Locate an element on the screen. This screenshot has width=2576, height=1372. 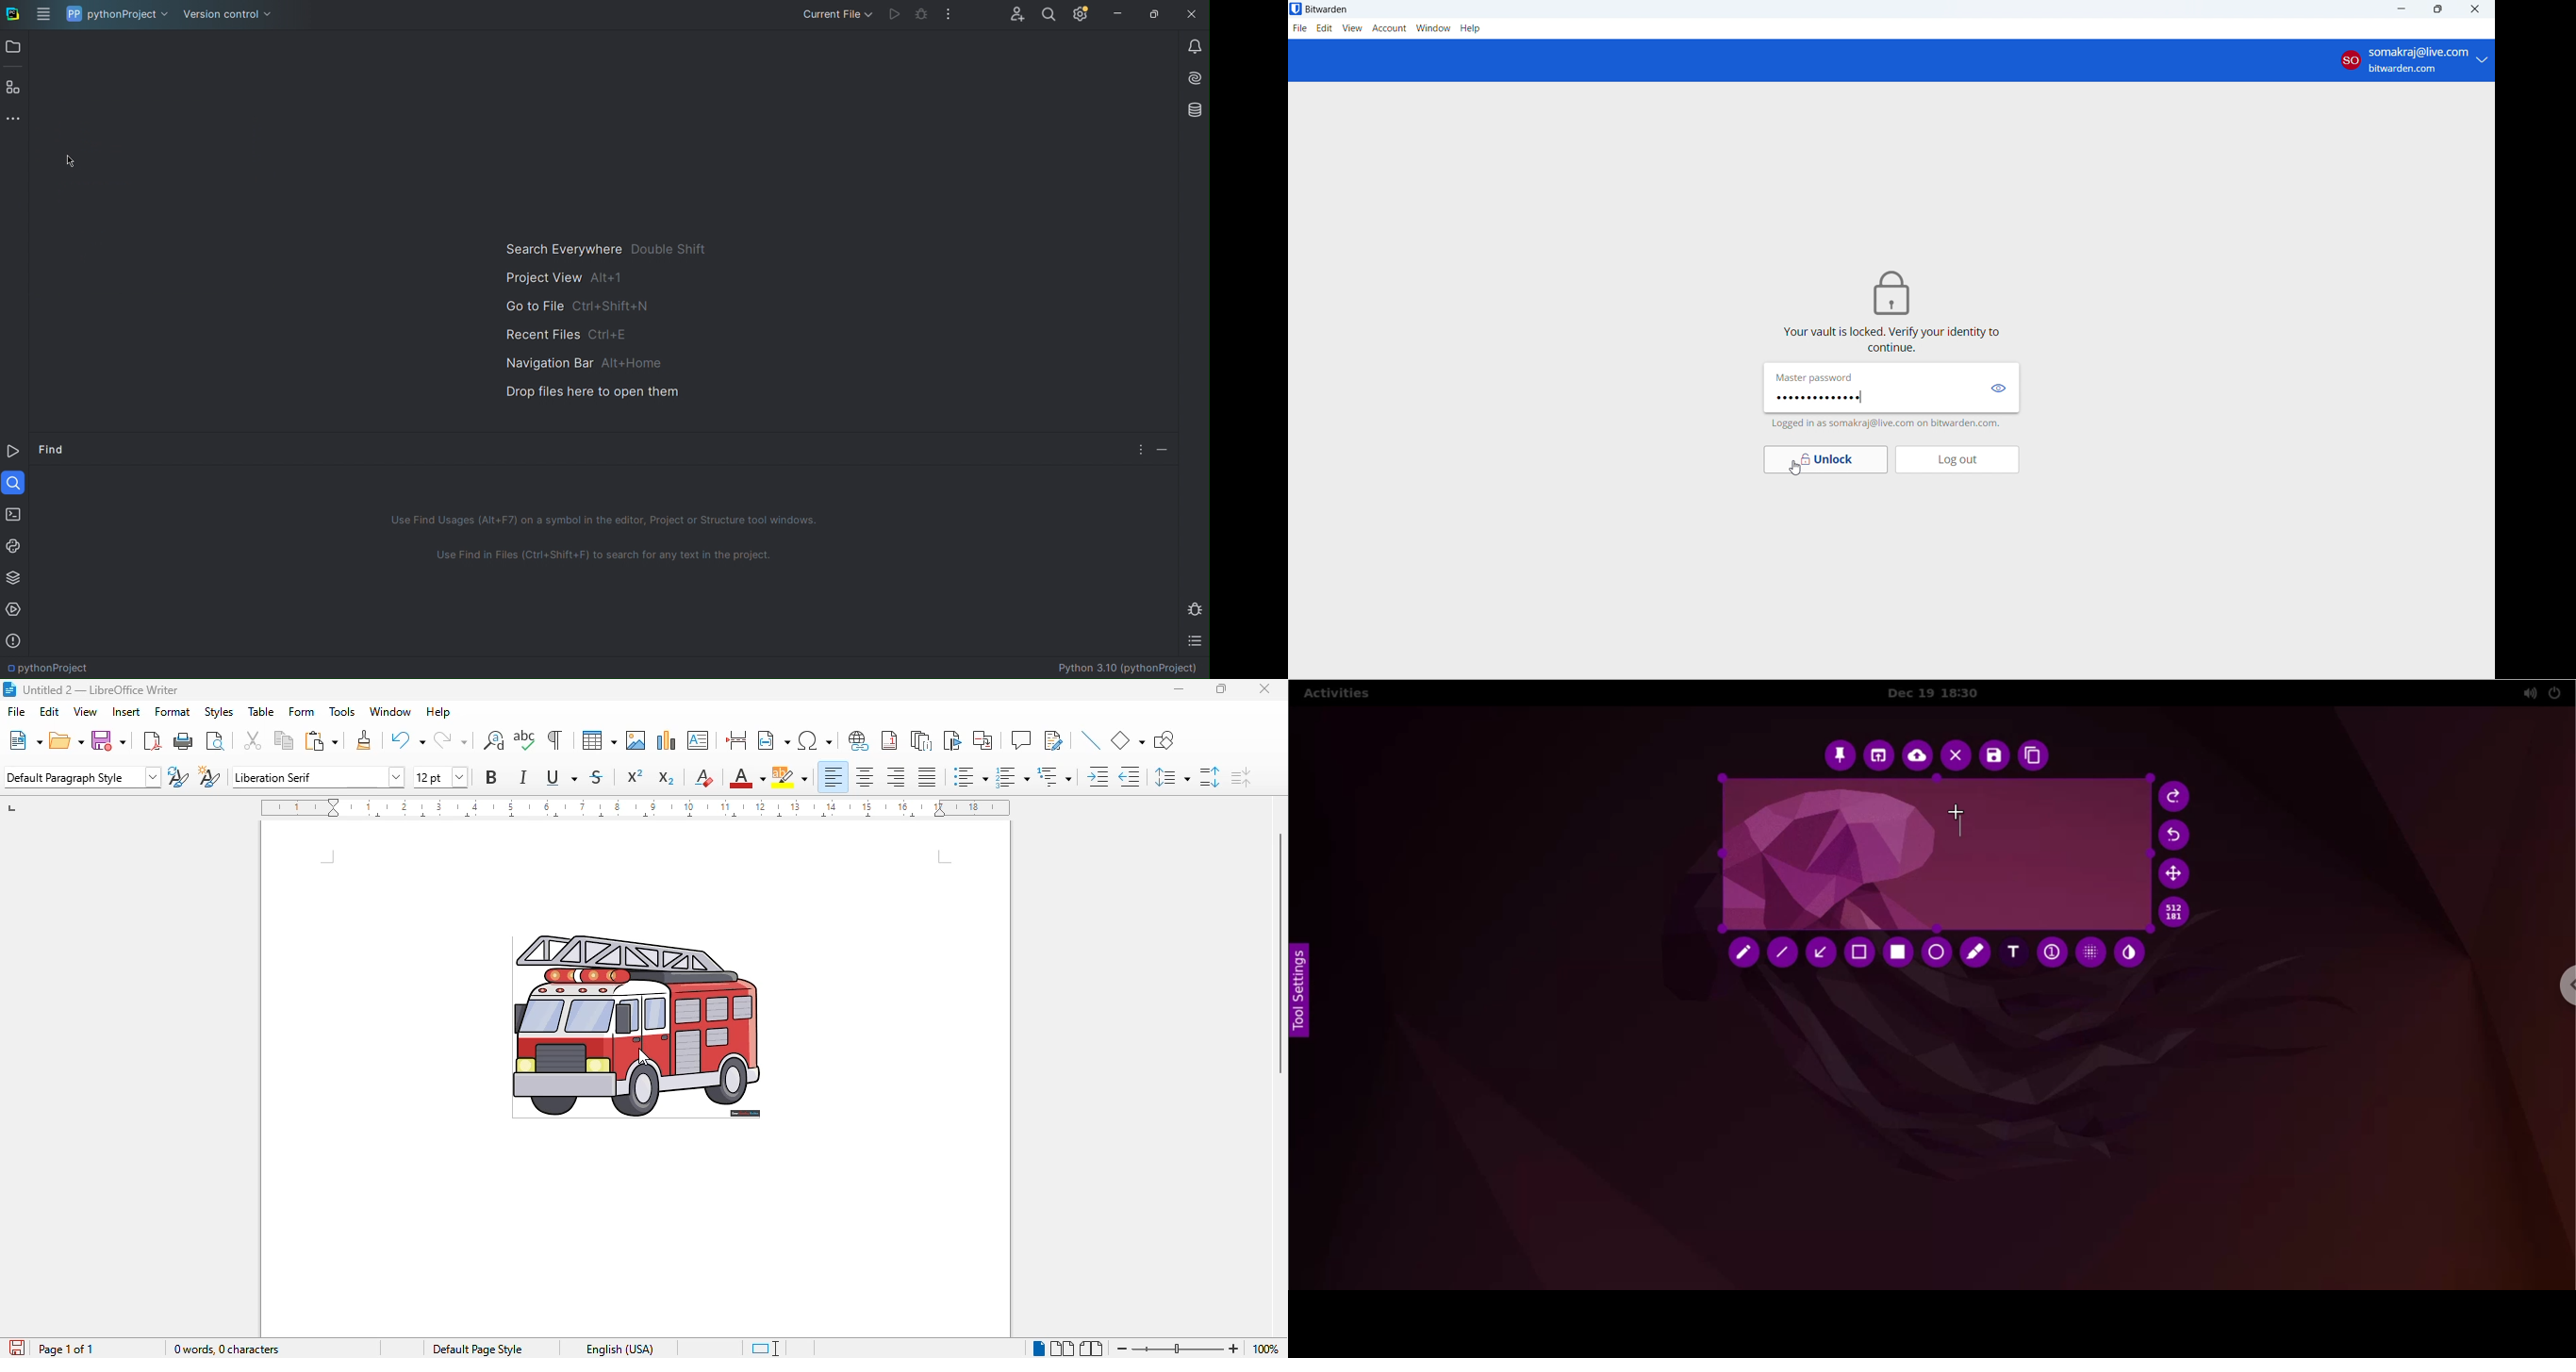
edit is located at coordinates (51, 711).